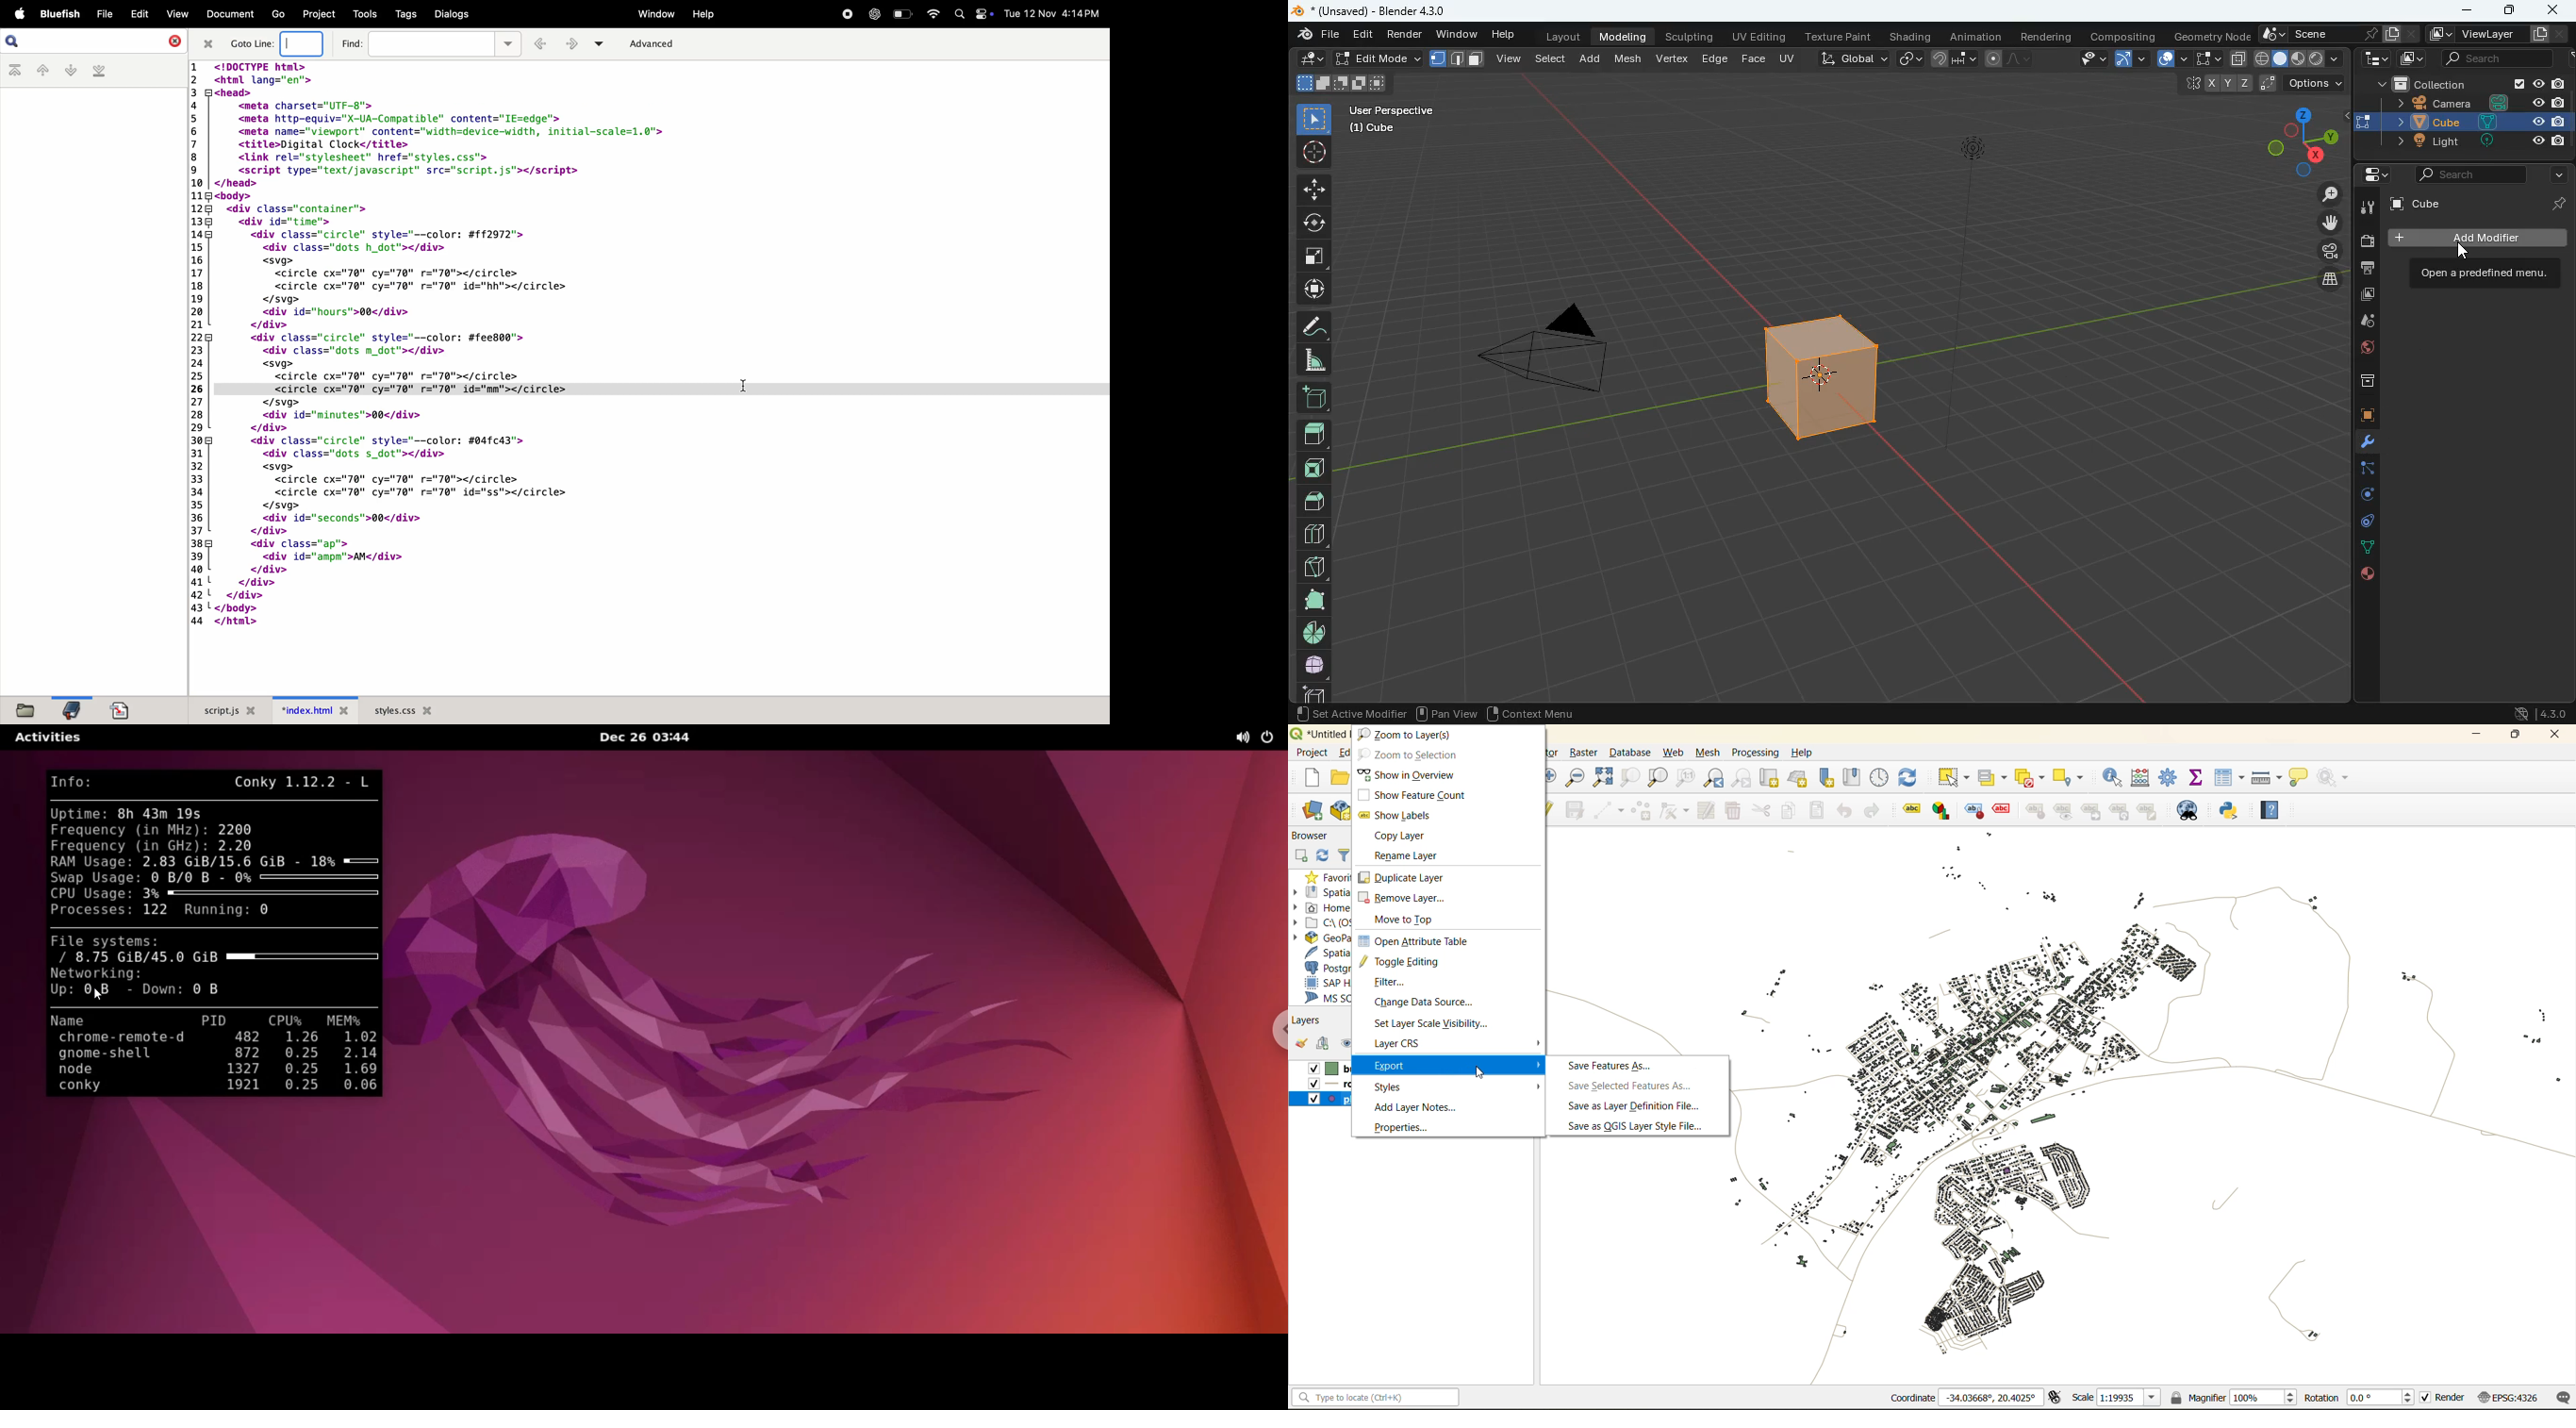  What do you see at coordinates (543, 44) in the screenshot?
I see `backward` at bounding box center [543, 44].